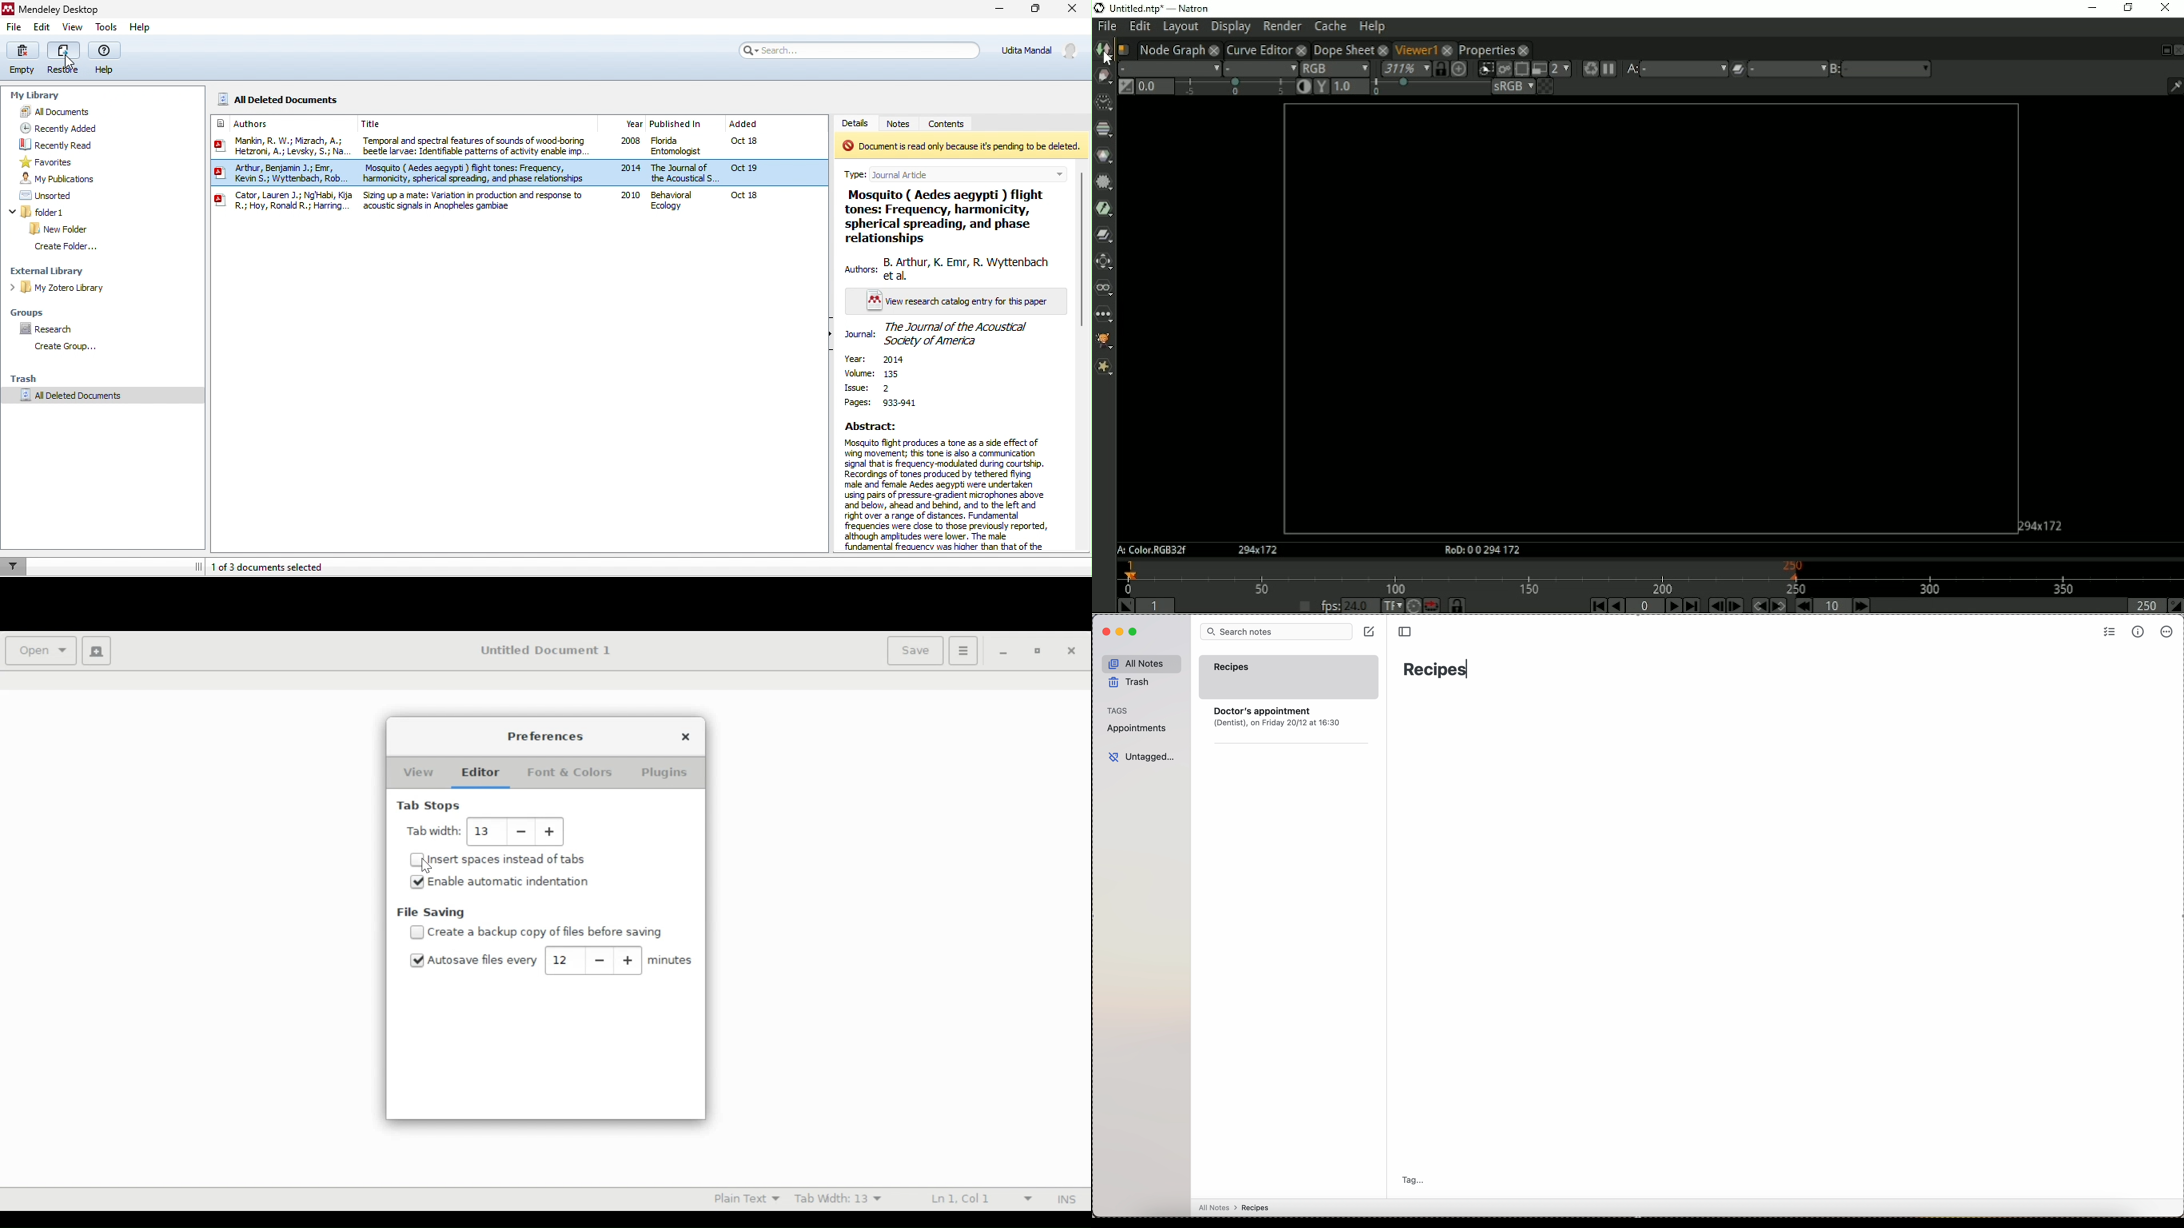 This screenshot has height=1232, width=2184. I want to click on help, so click(141, 28).